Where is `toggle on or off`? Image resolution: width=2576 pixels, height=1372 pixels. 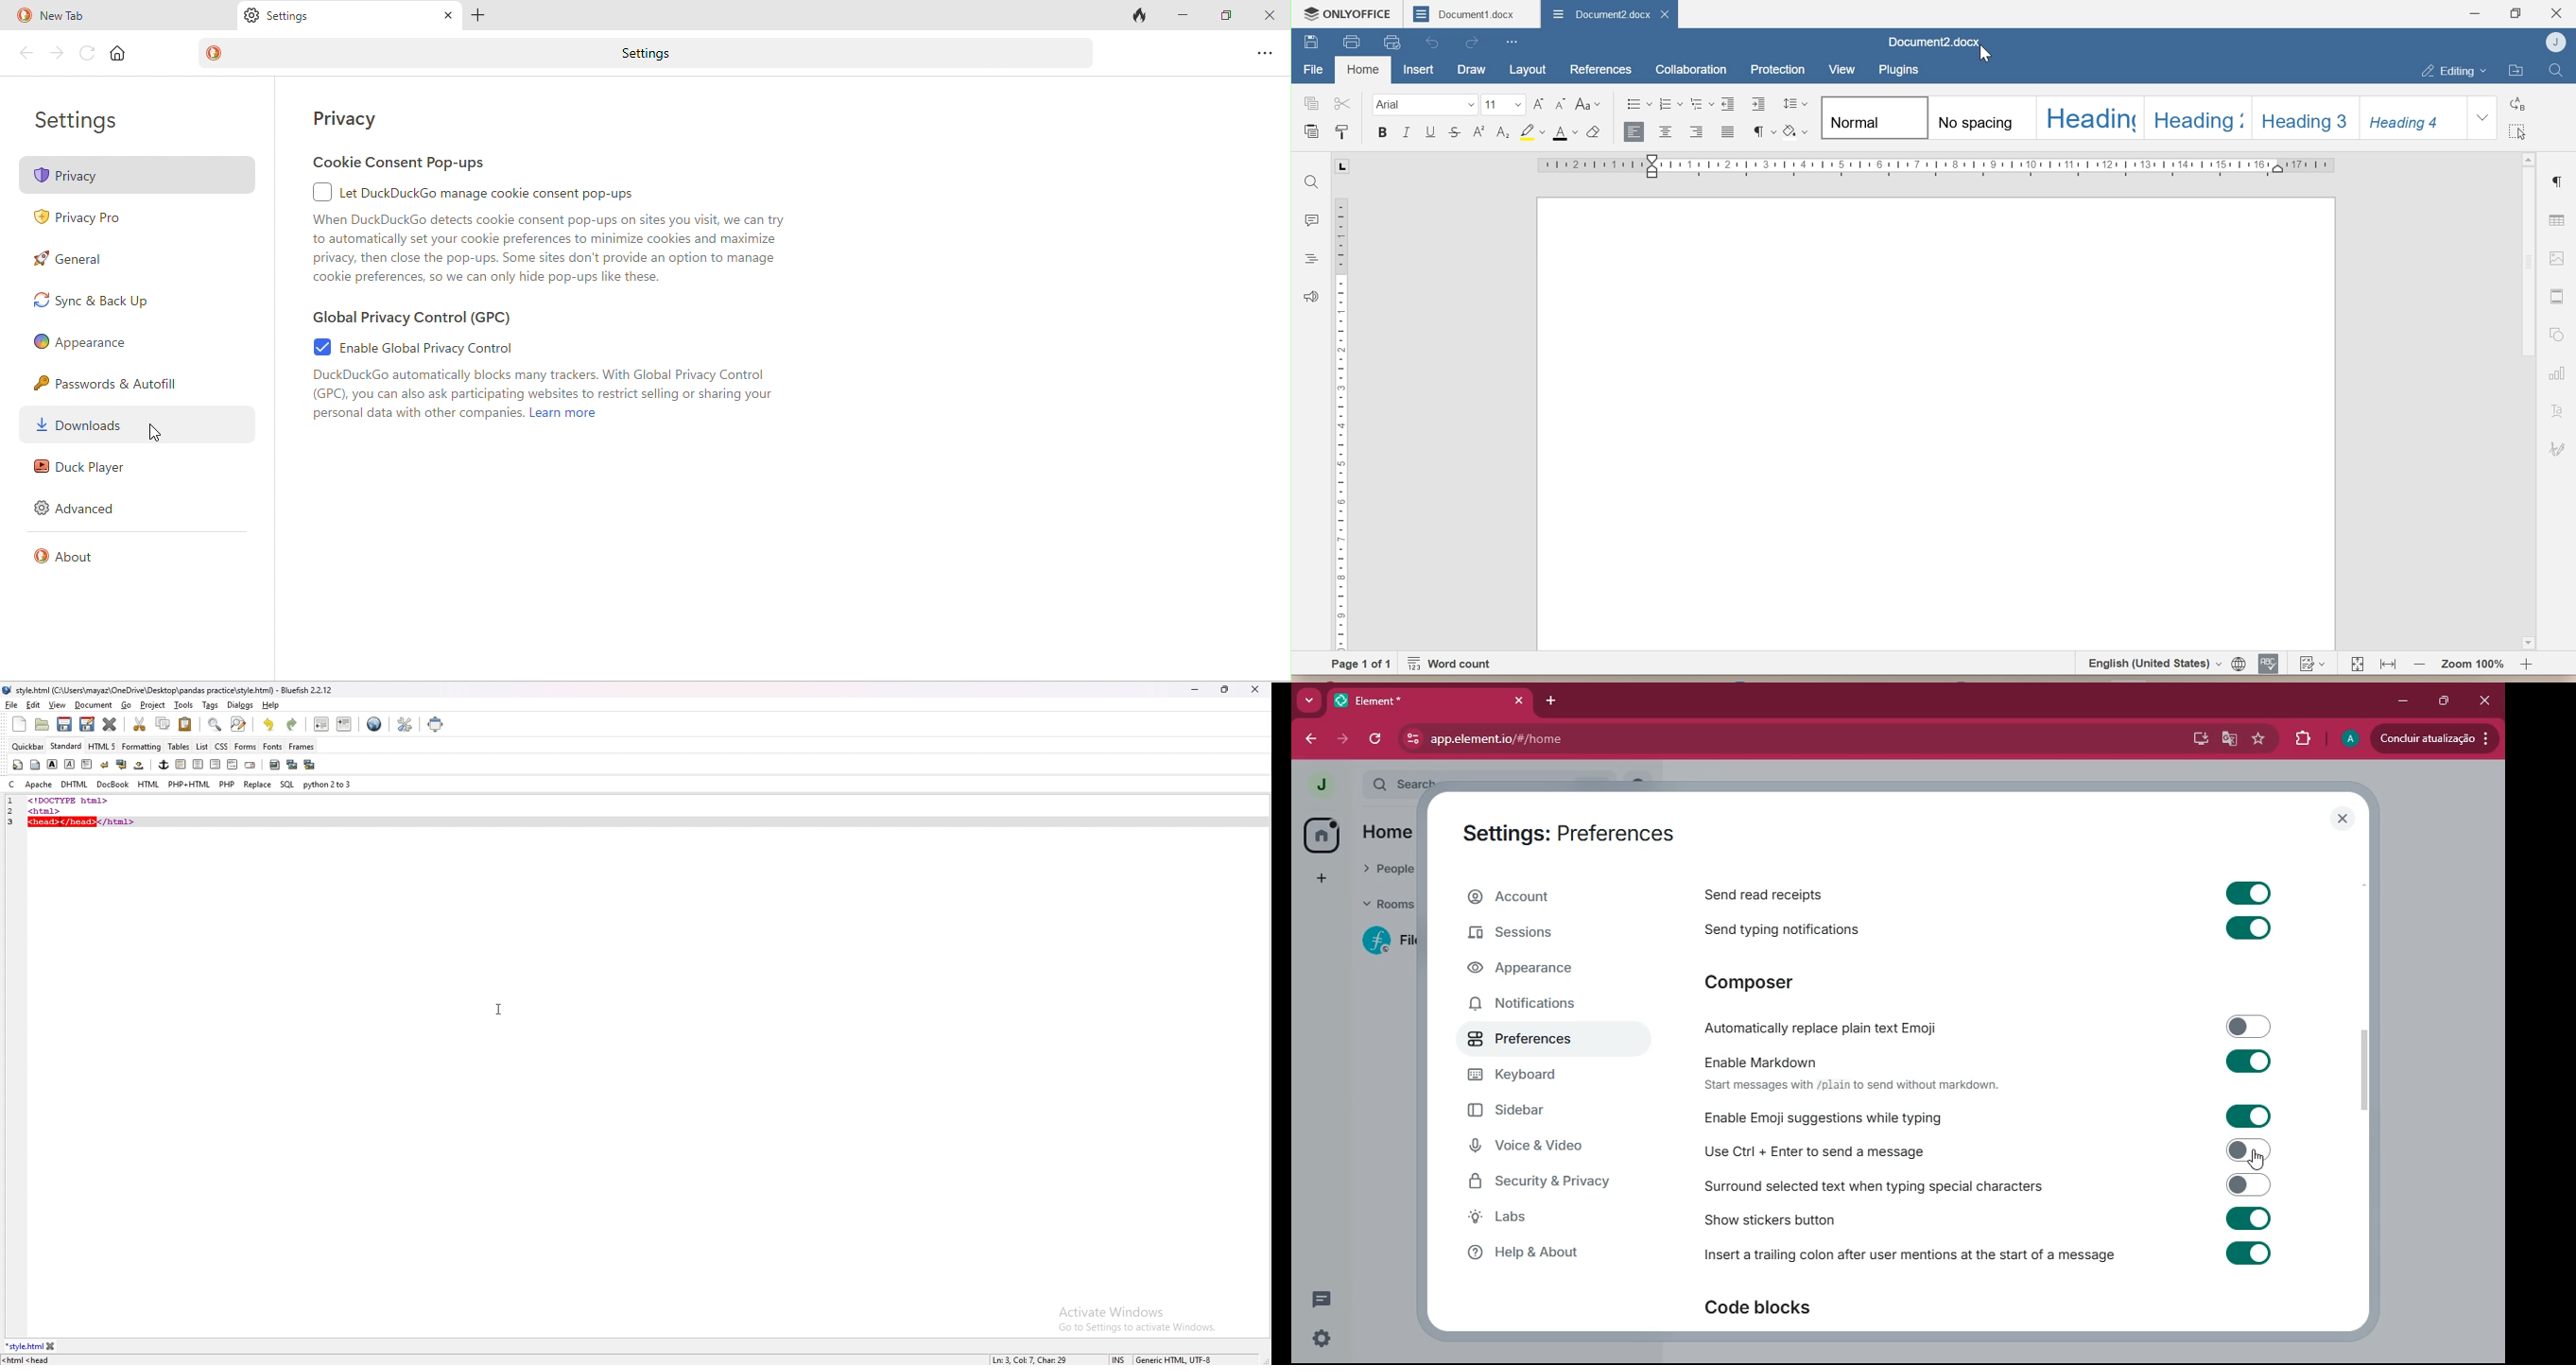
toggle on or off is located at coordinates (2243, 1149).